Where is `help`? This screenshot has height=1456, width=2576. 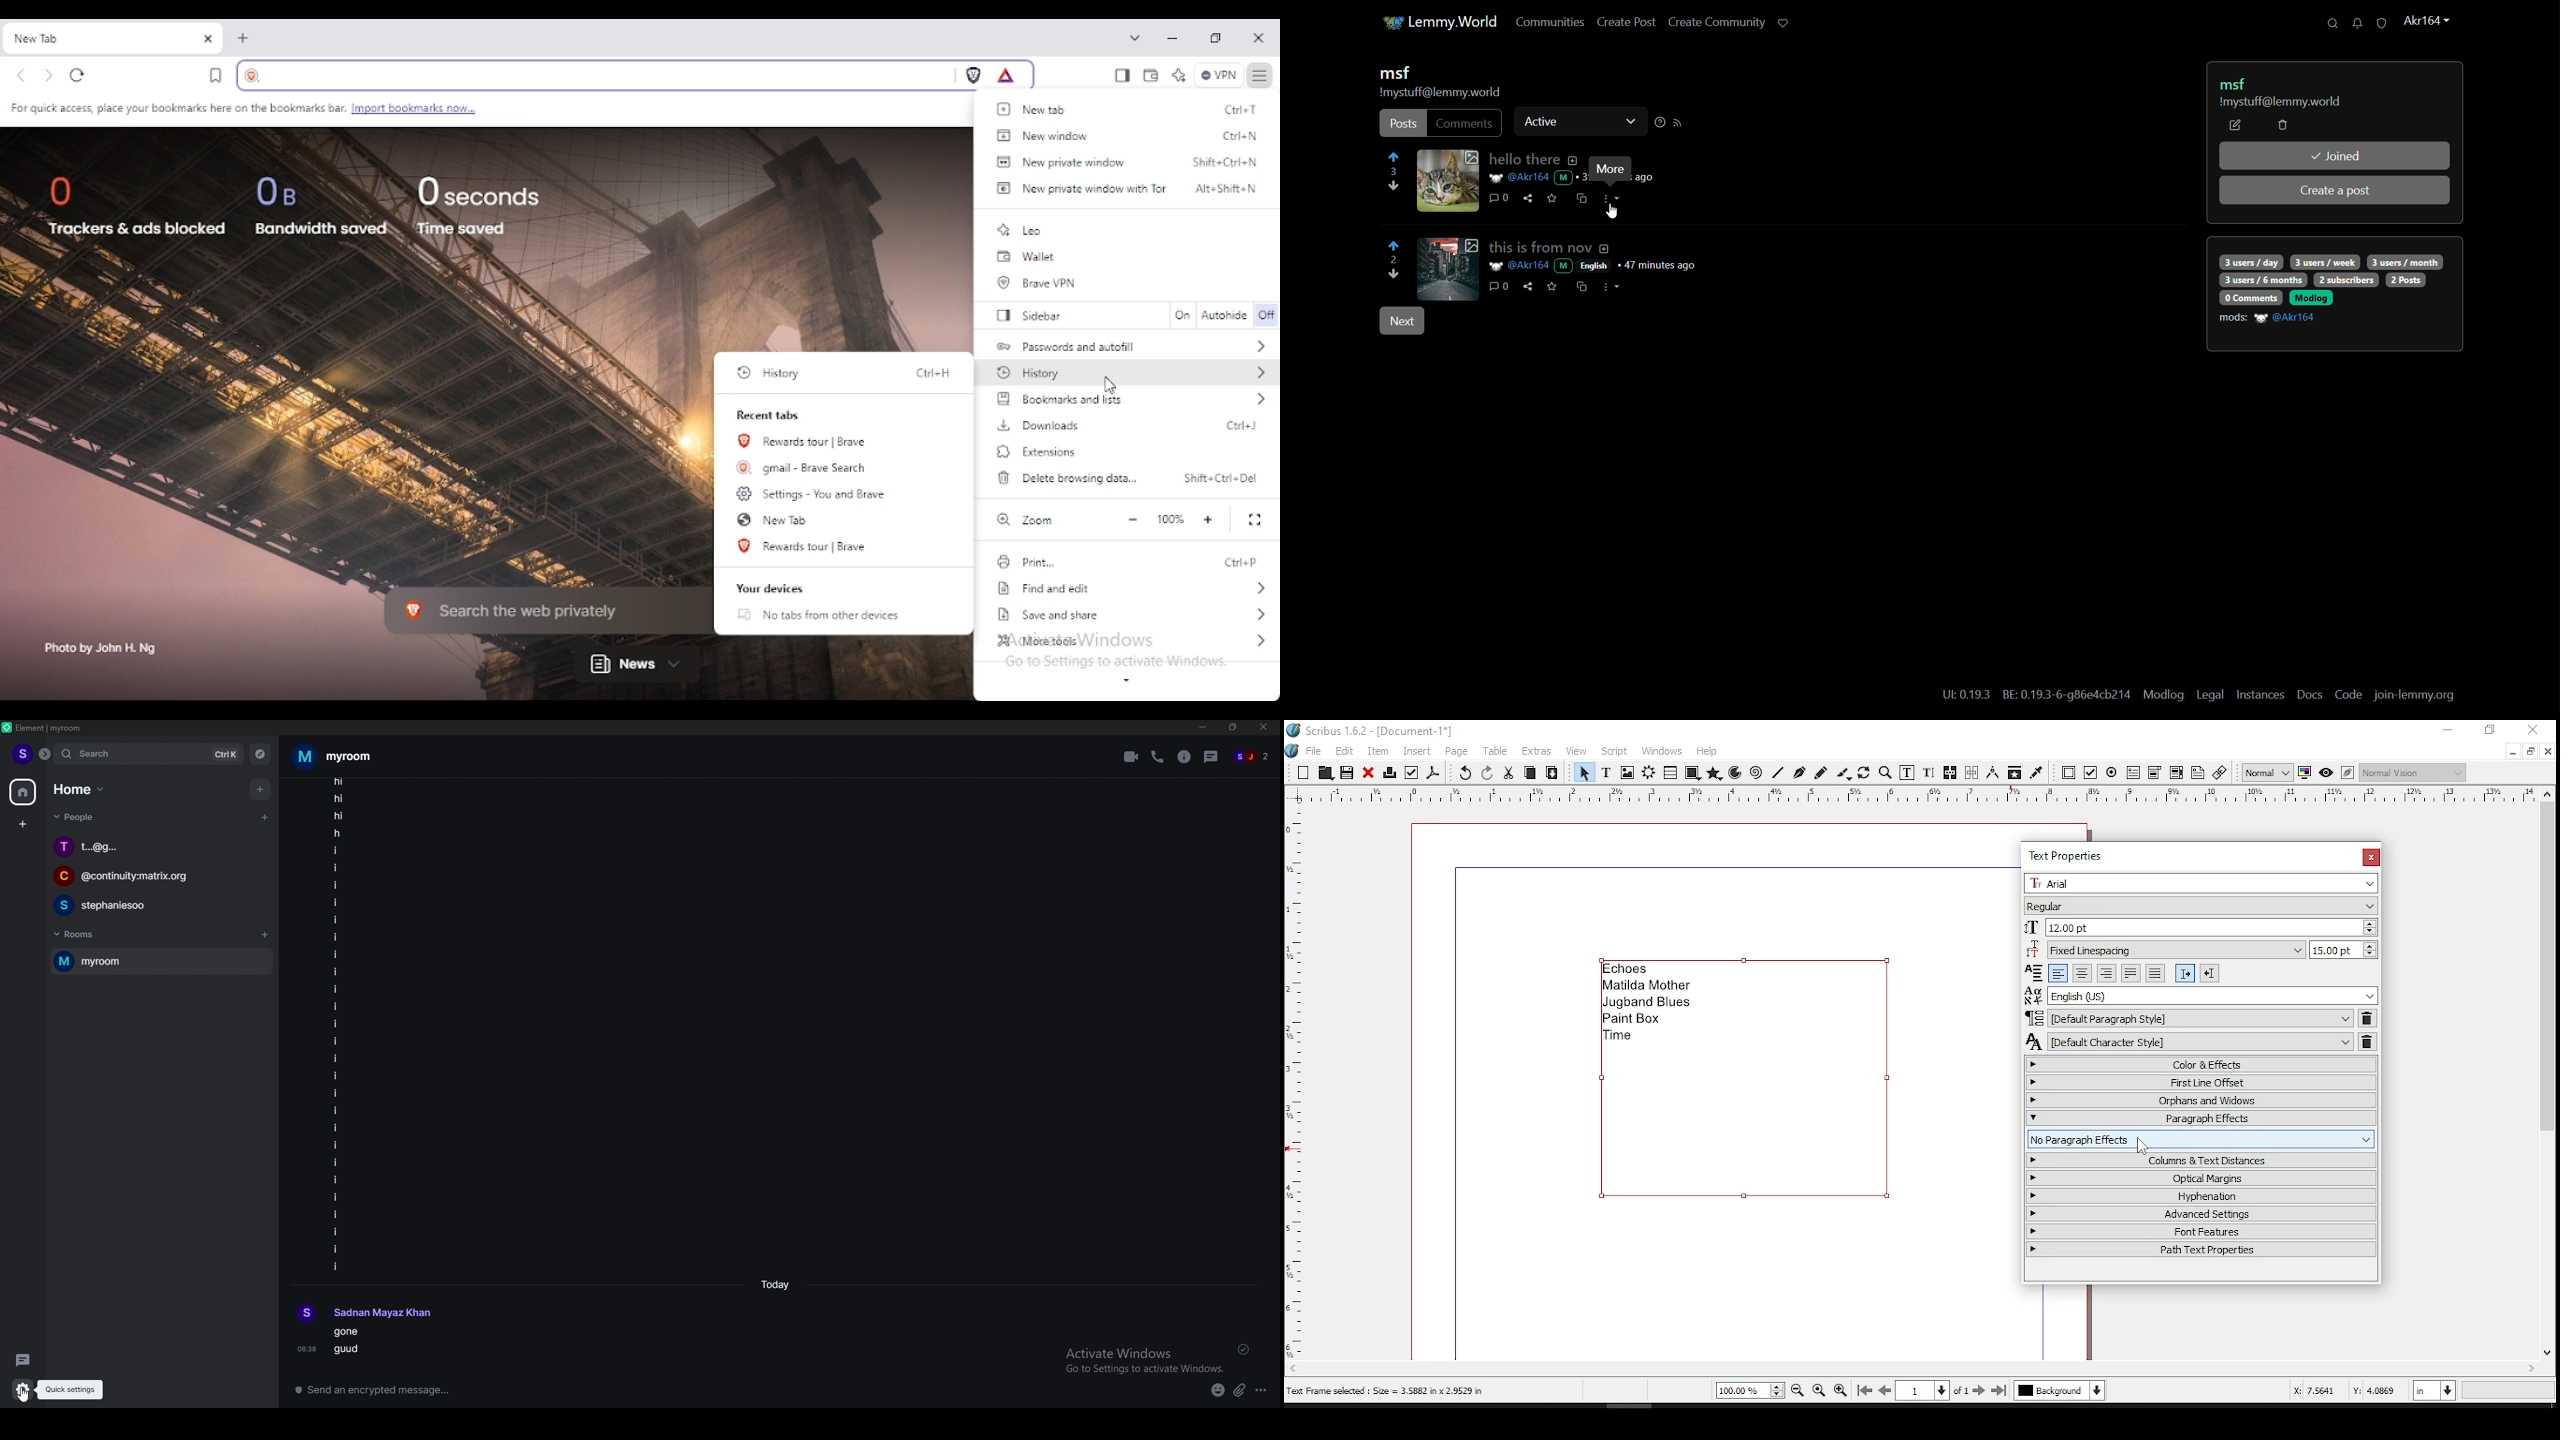
help is located at coordinates (1706, 751).